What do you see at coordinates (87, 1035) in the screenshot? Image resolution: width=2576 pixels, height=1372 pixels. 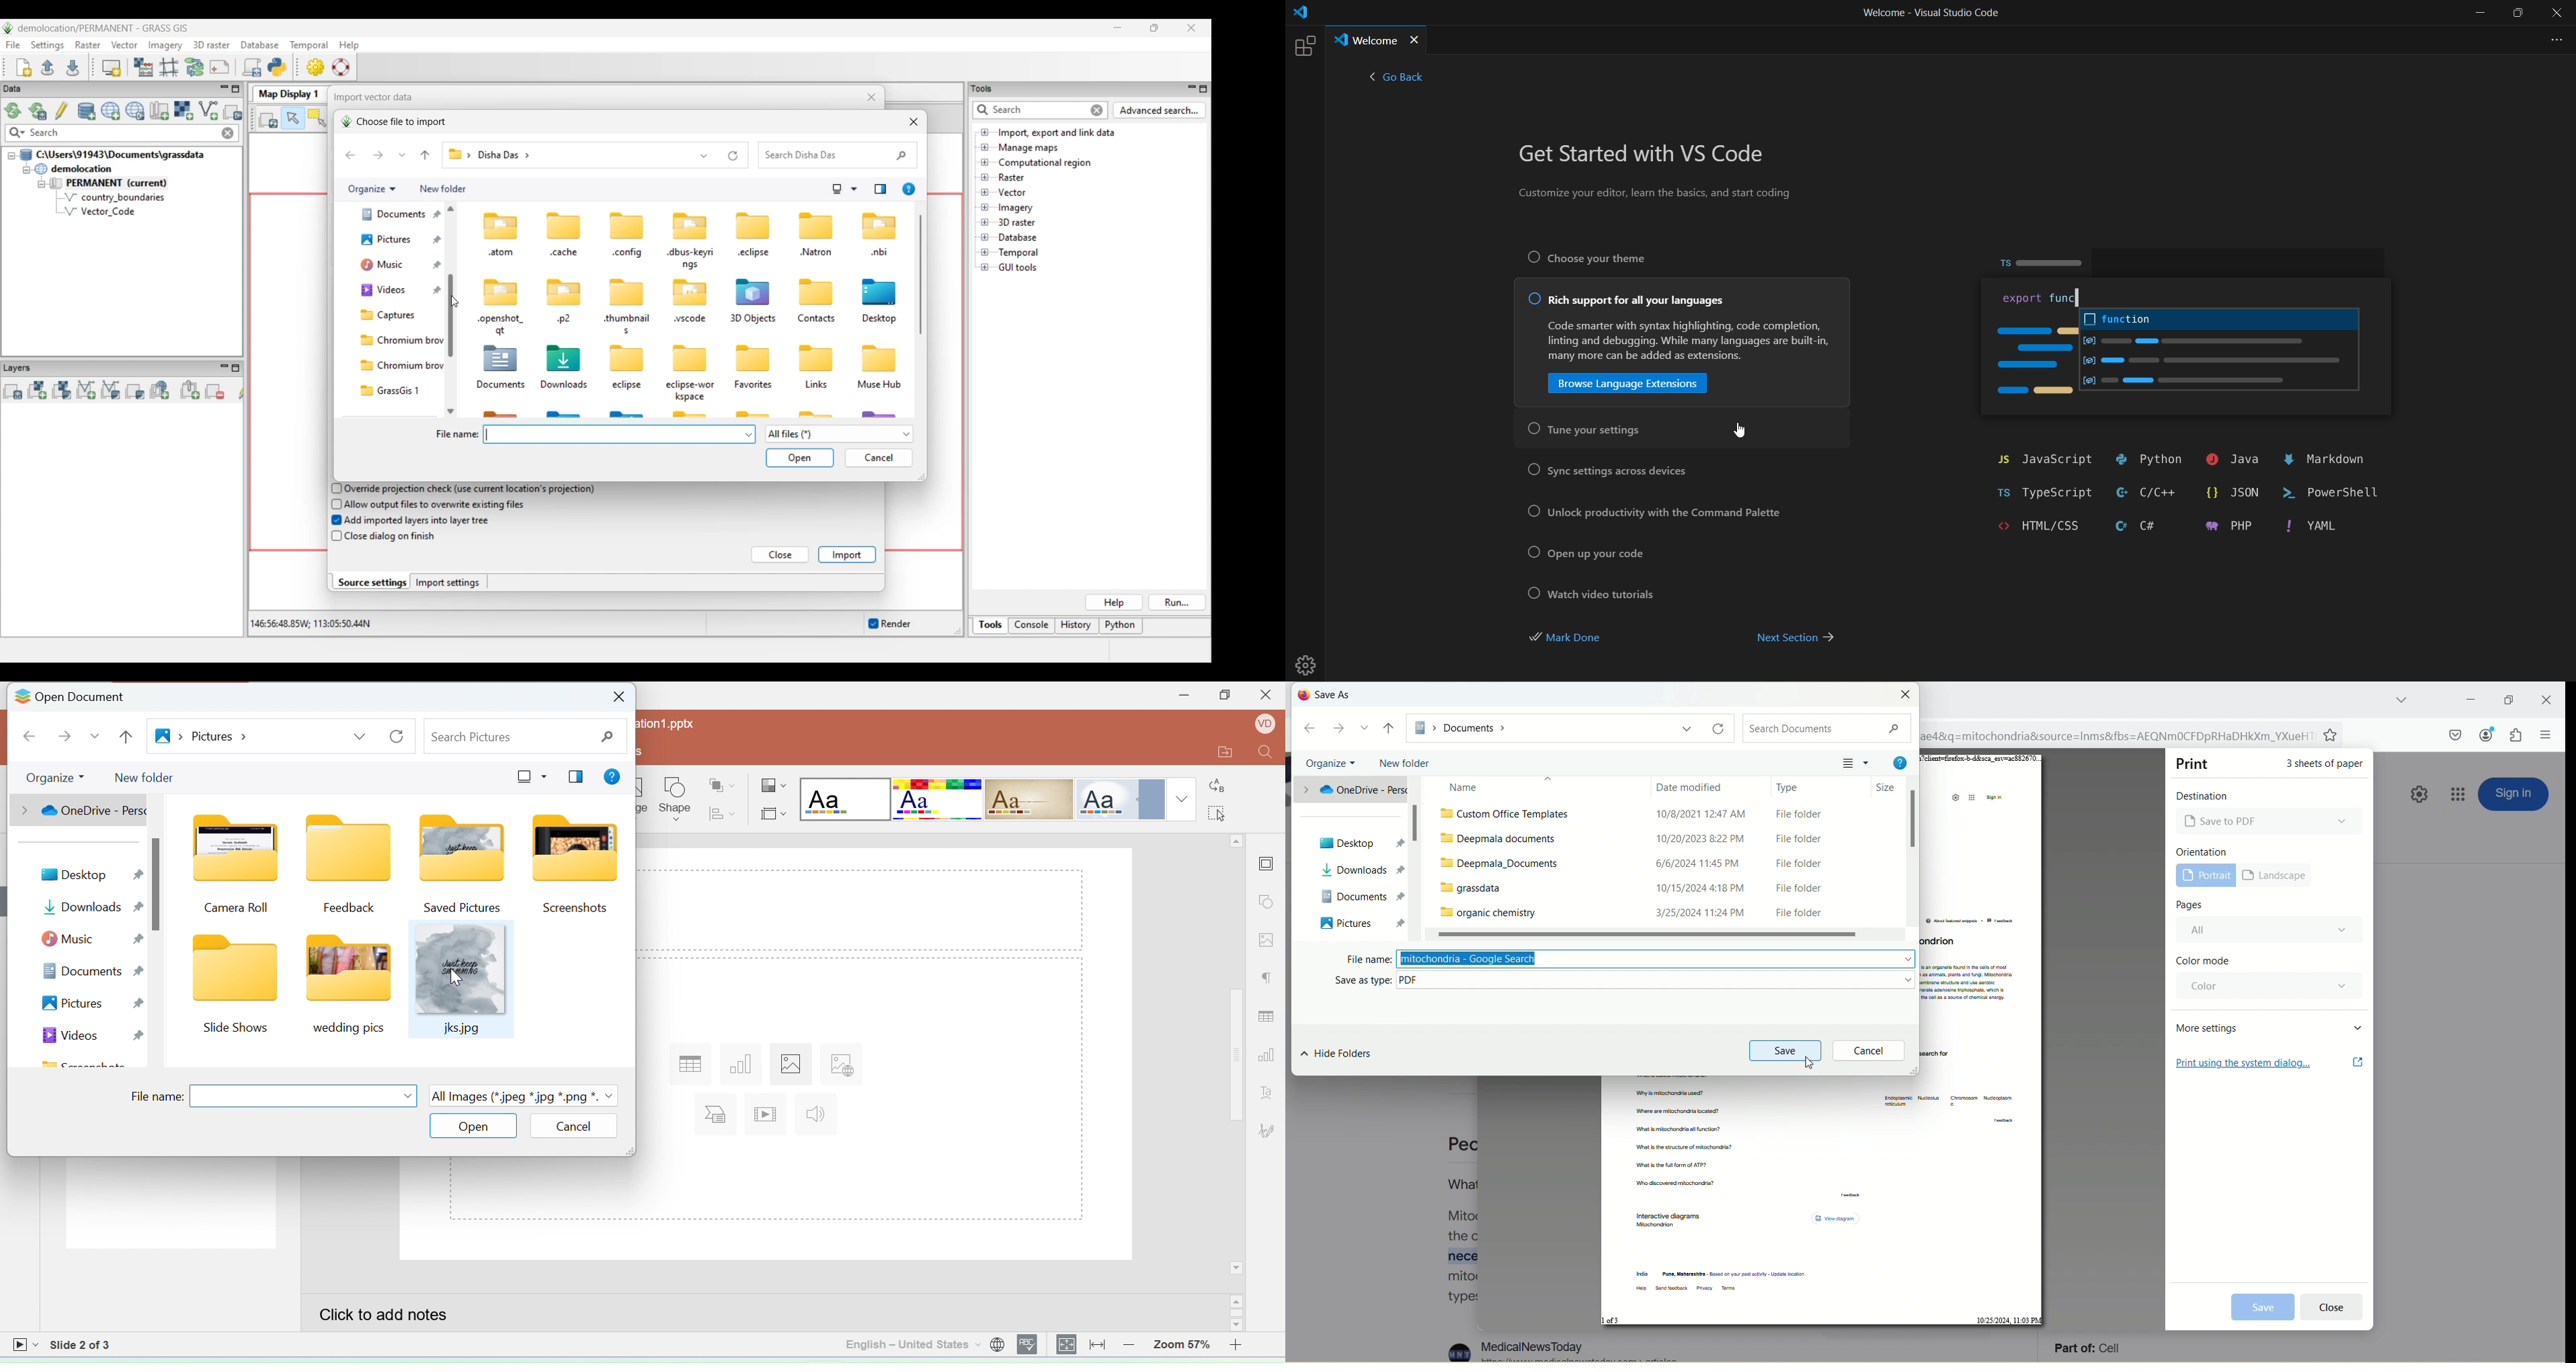 I see `videos` at bounding box center [87, 1035].